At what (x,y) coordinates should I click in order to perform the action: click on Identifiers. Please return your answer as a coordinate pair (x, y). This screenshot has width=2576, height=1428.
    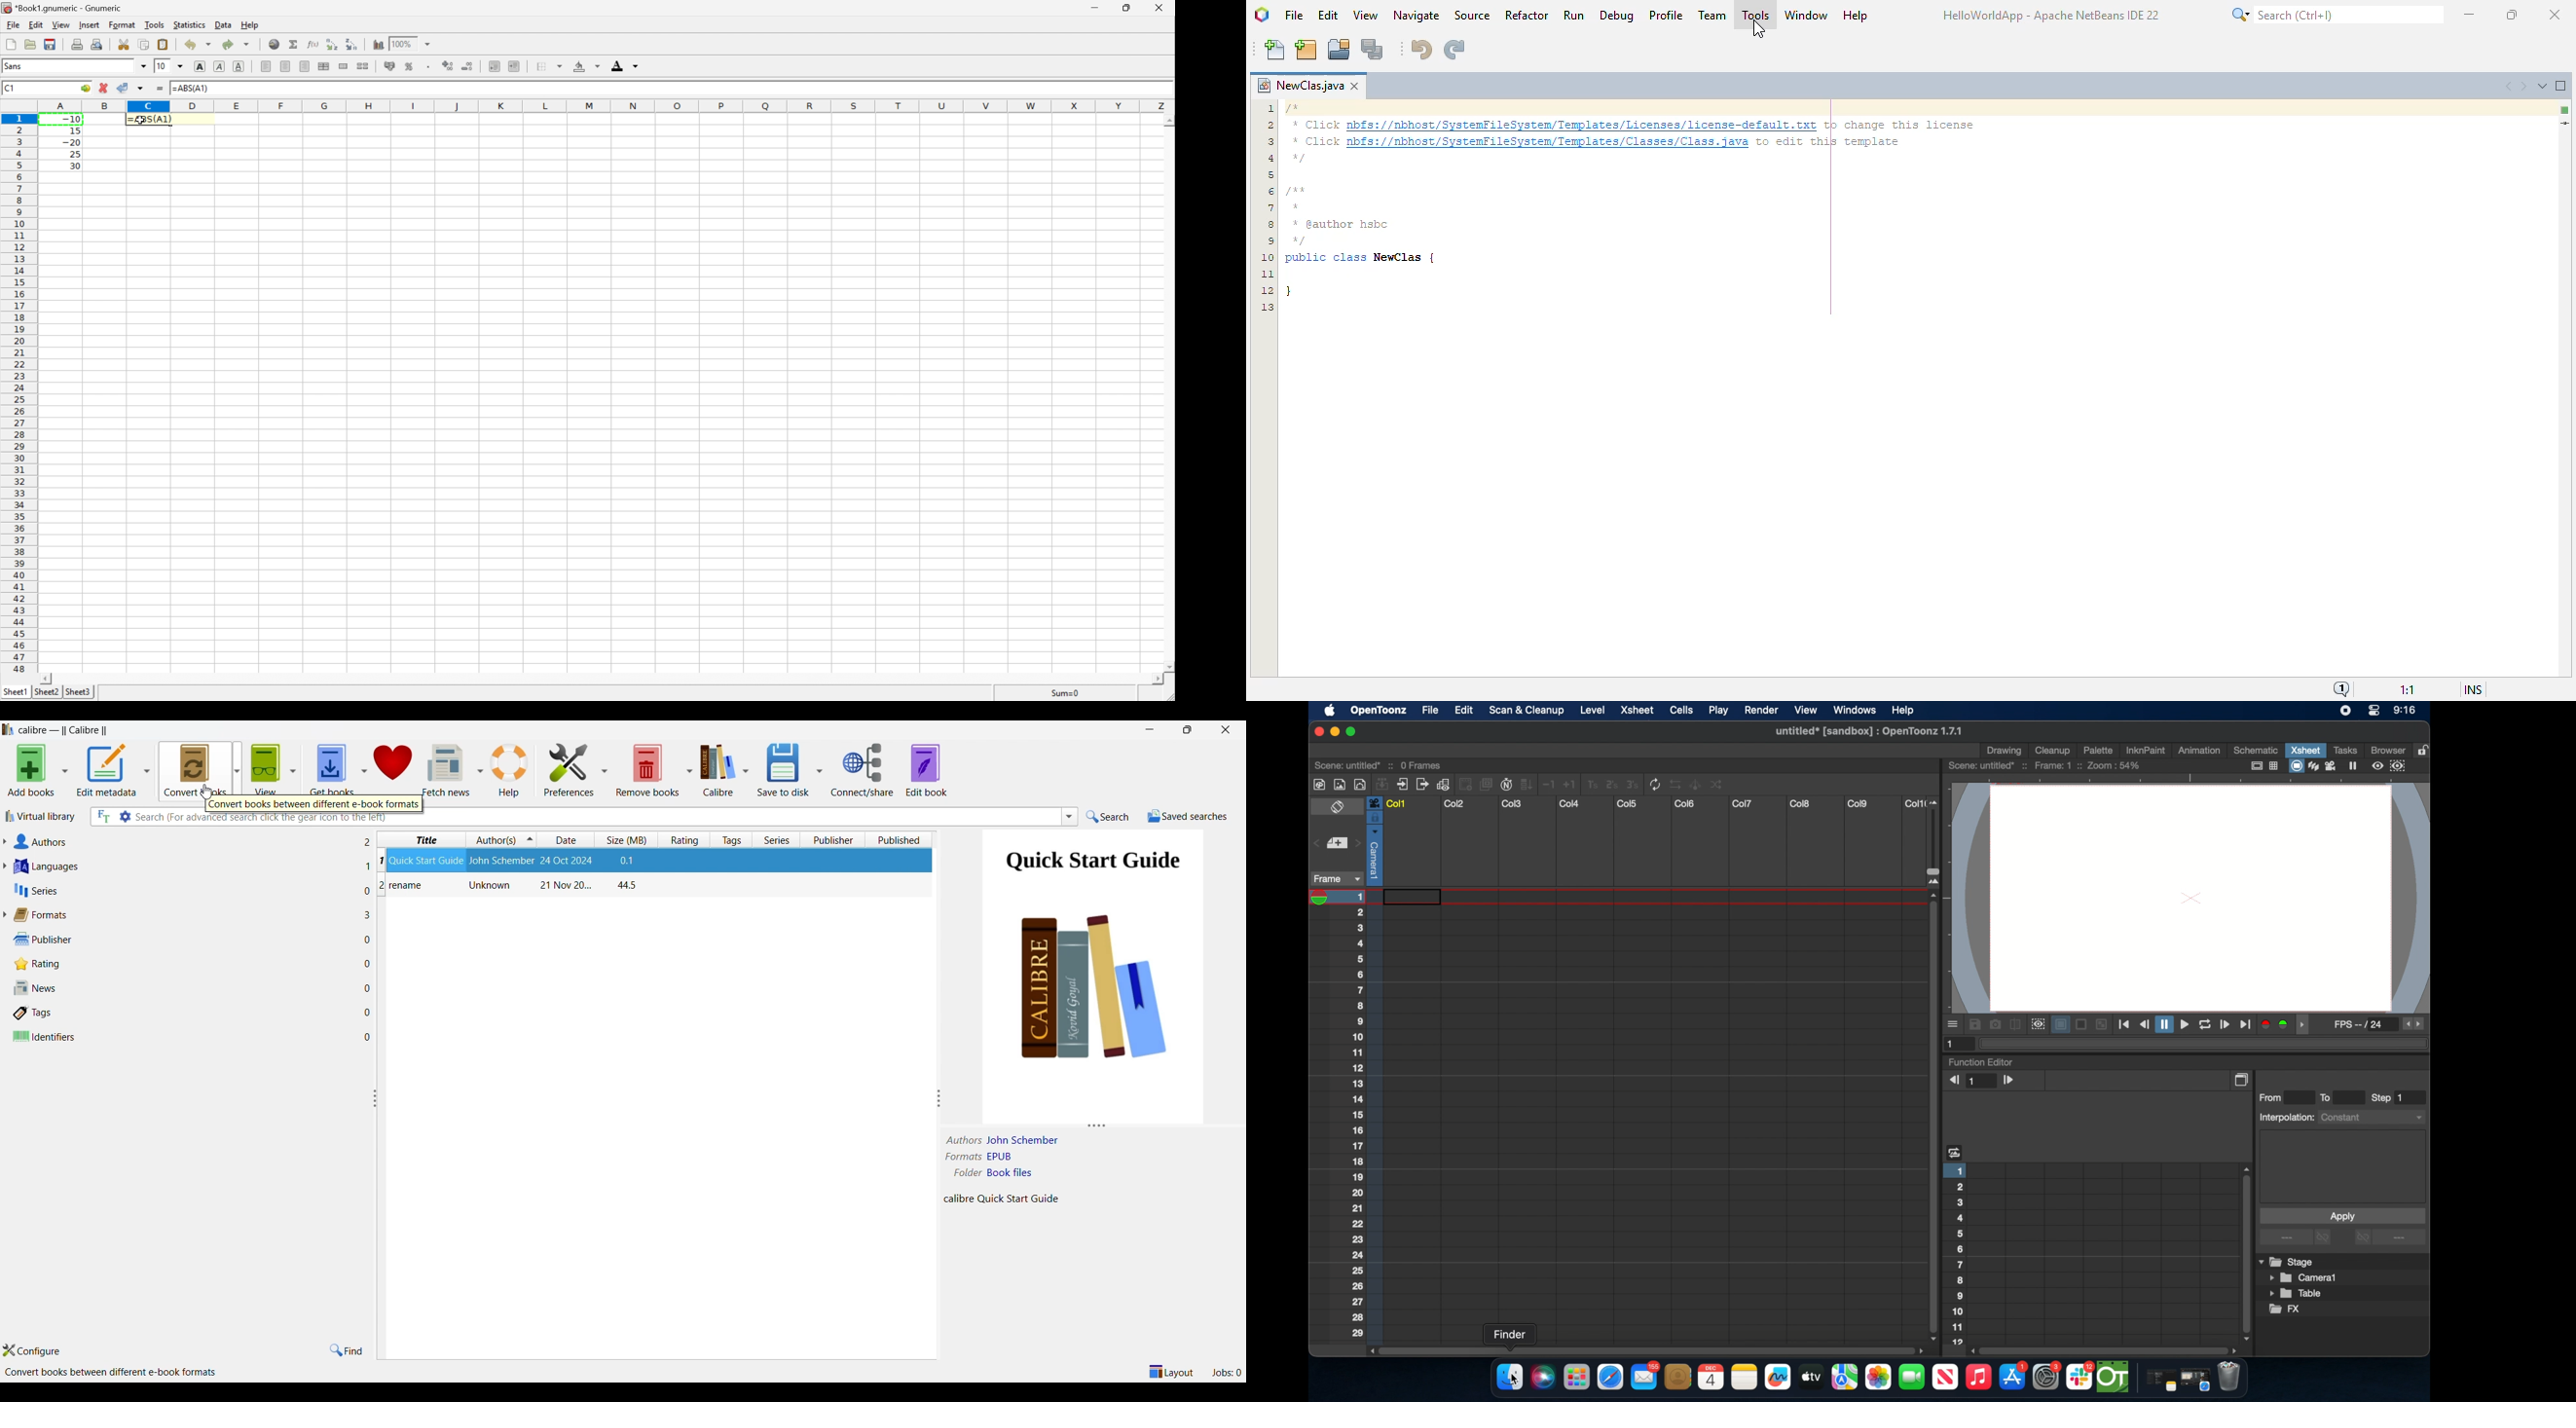
    Looking at the image, I should click on (185, 1037).